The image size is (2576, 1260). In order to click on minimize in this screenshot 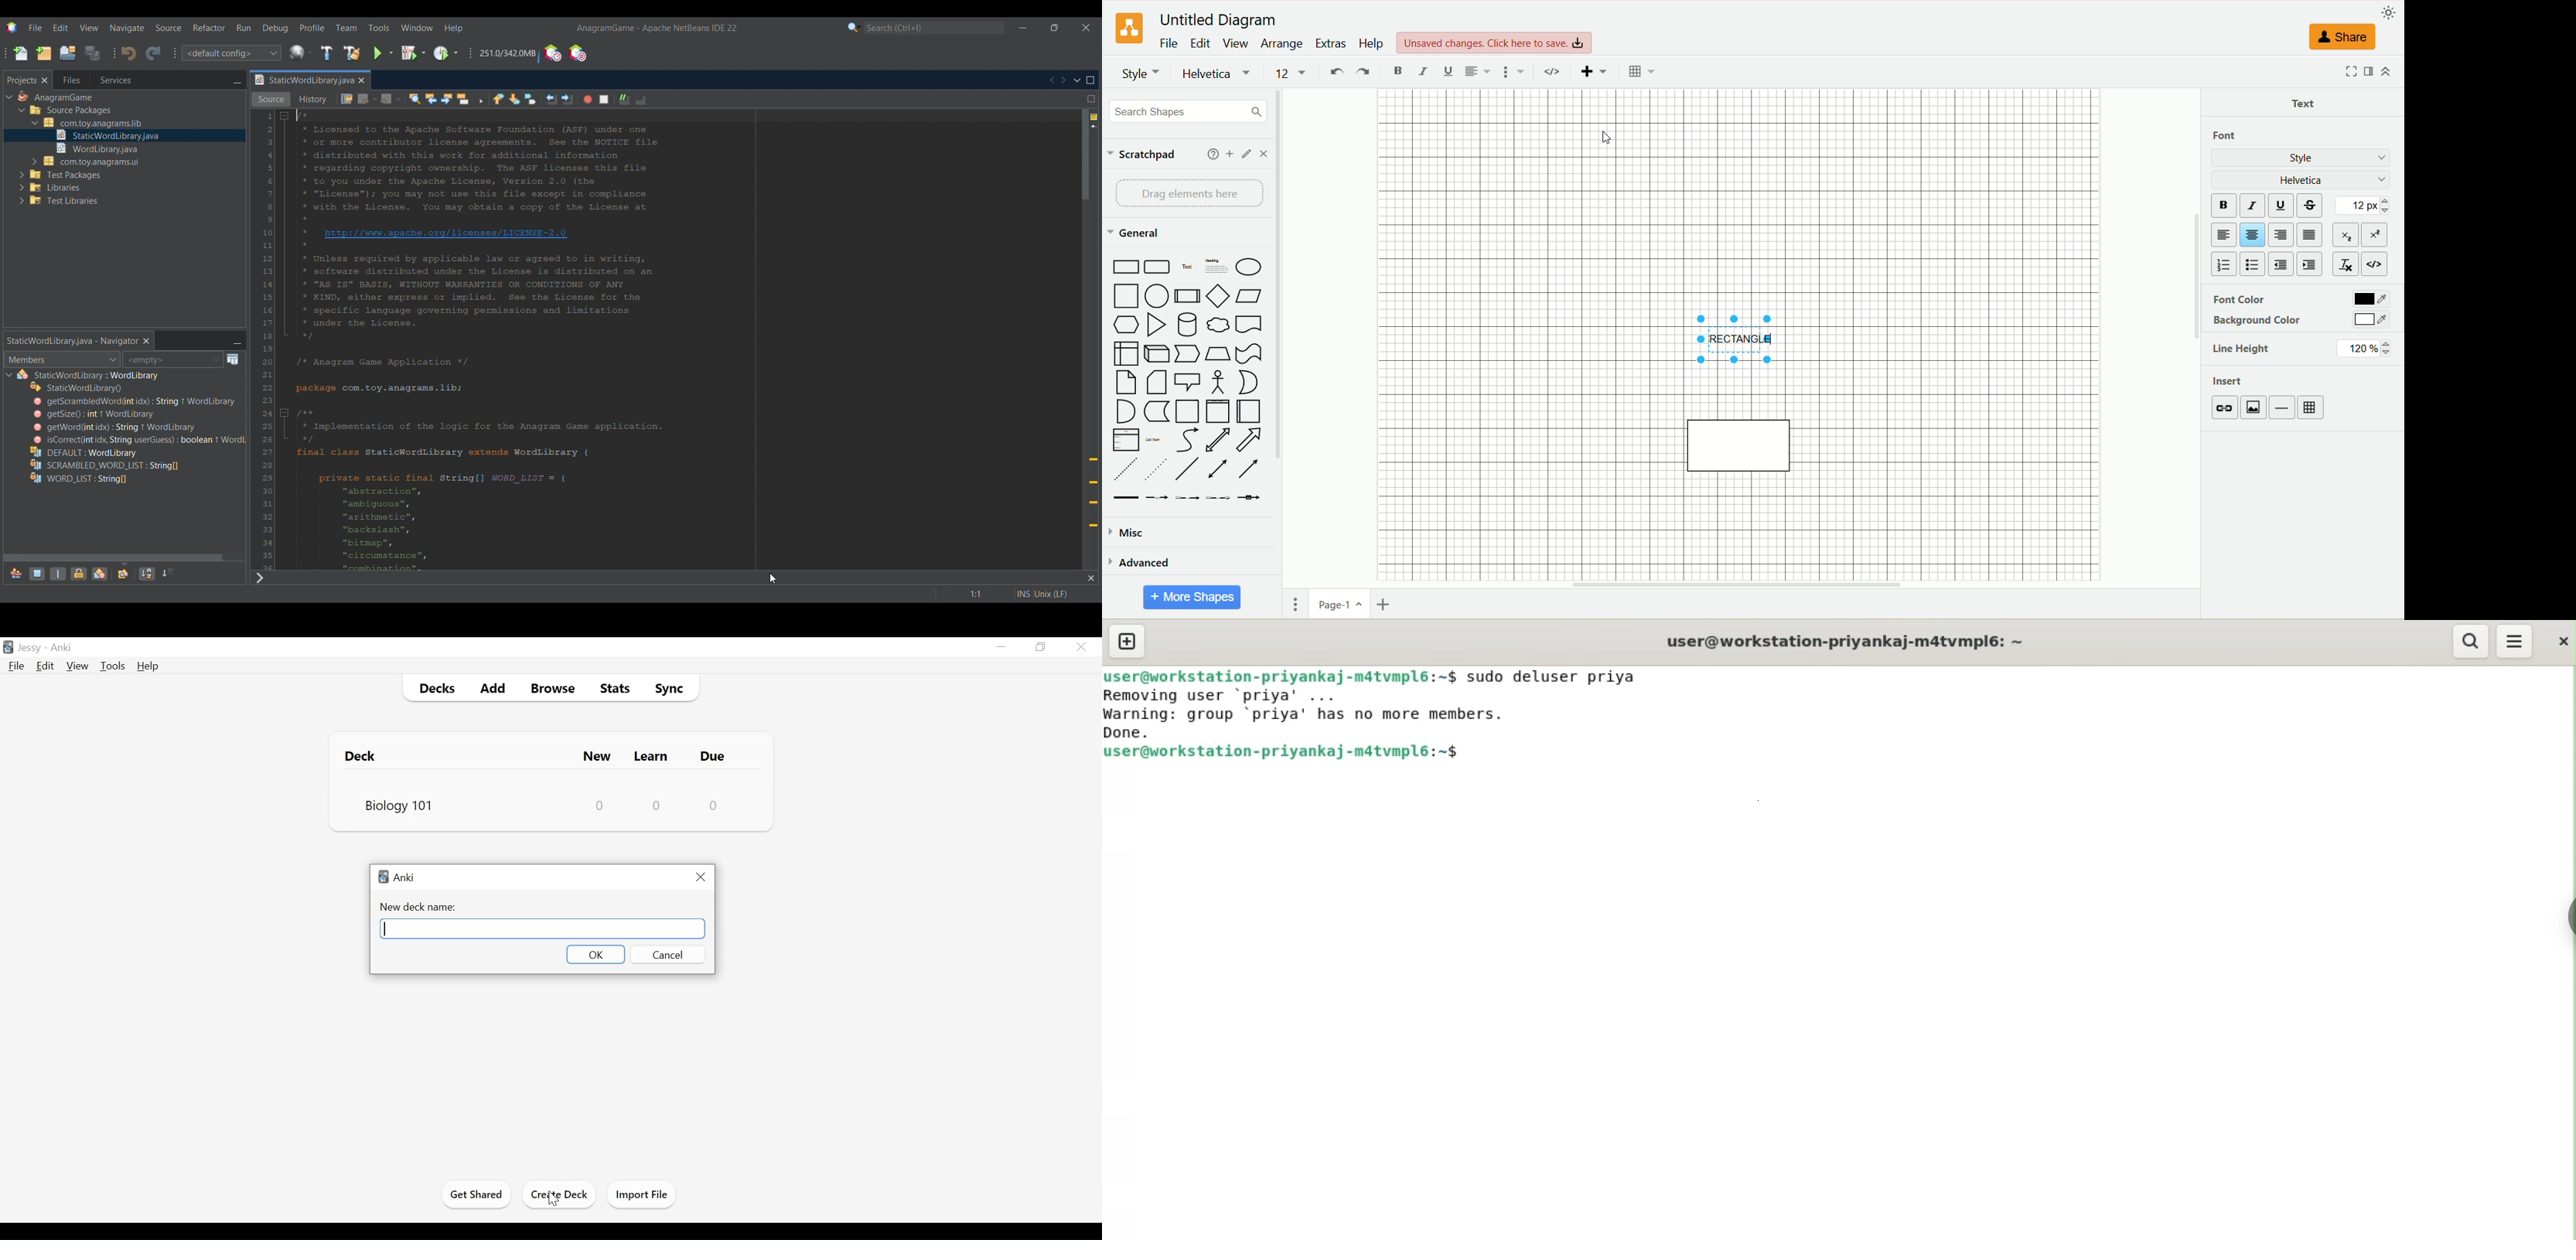, I will do `click(1002, 646)`.